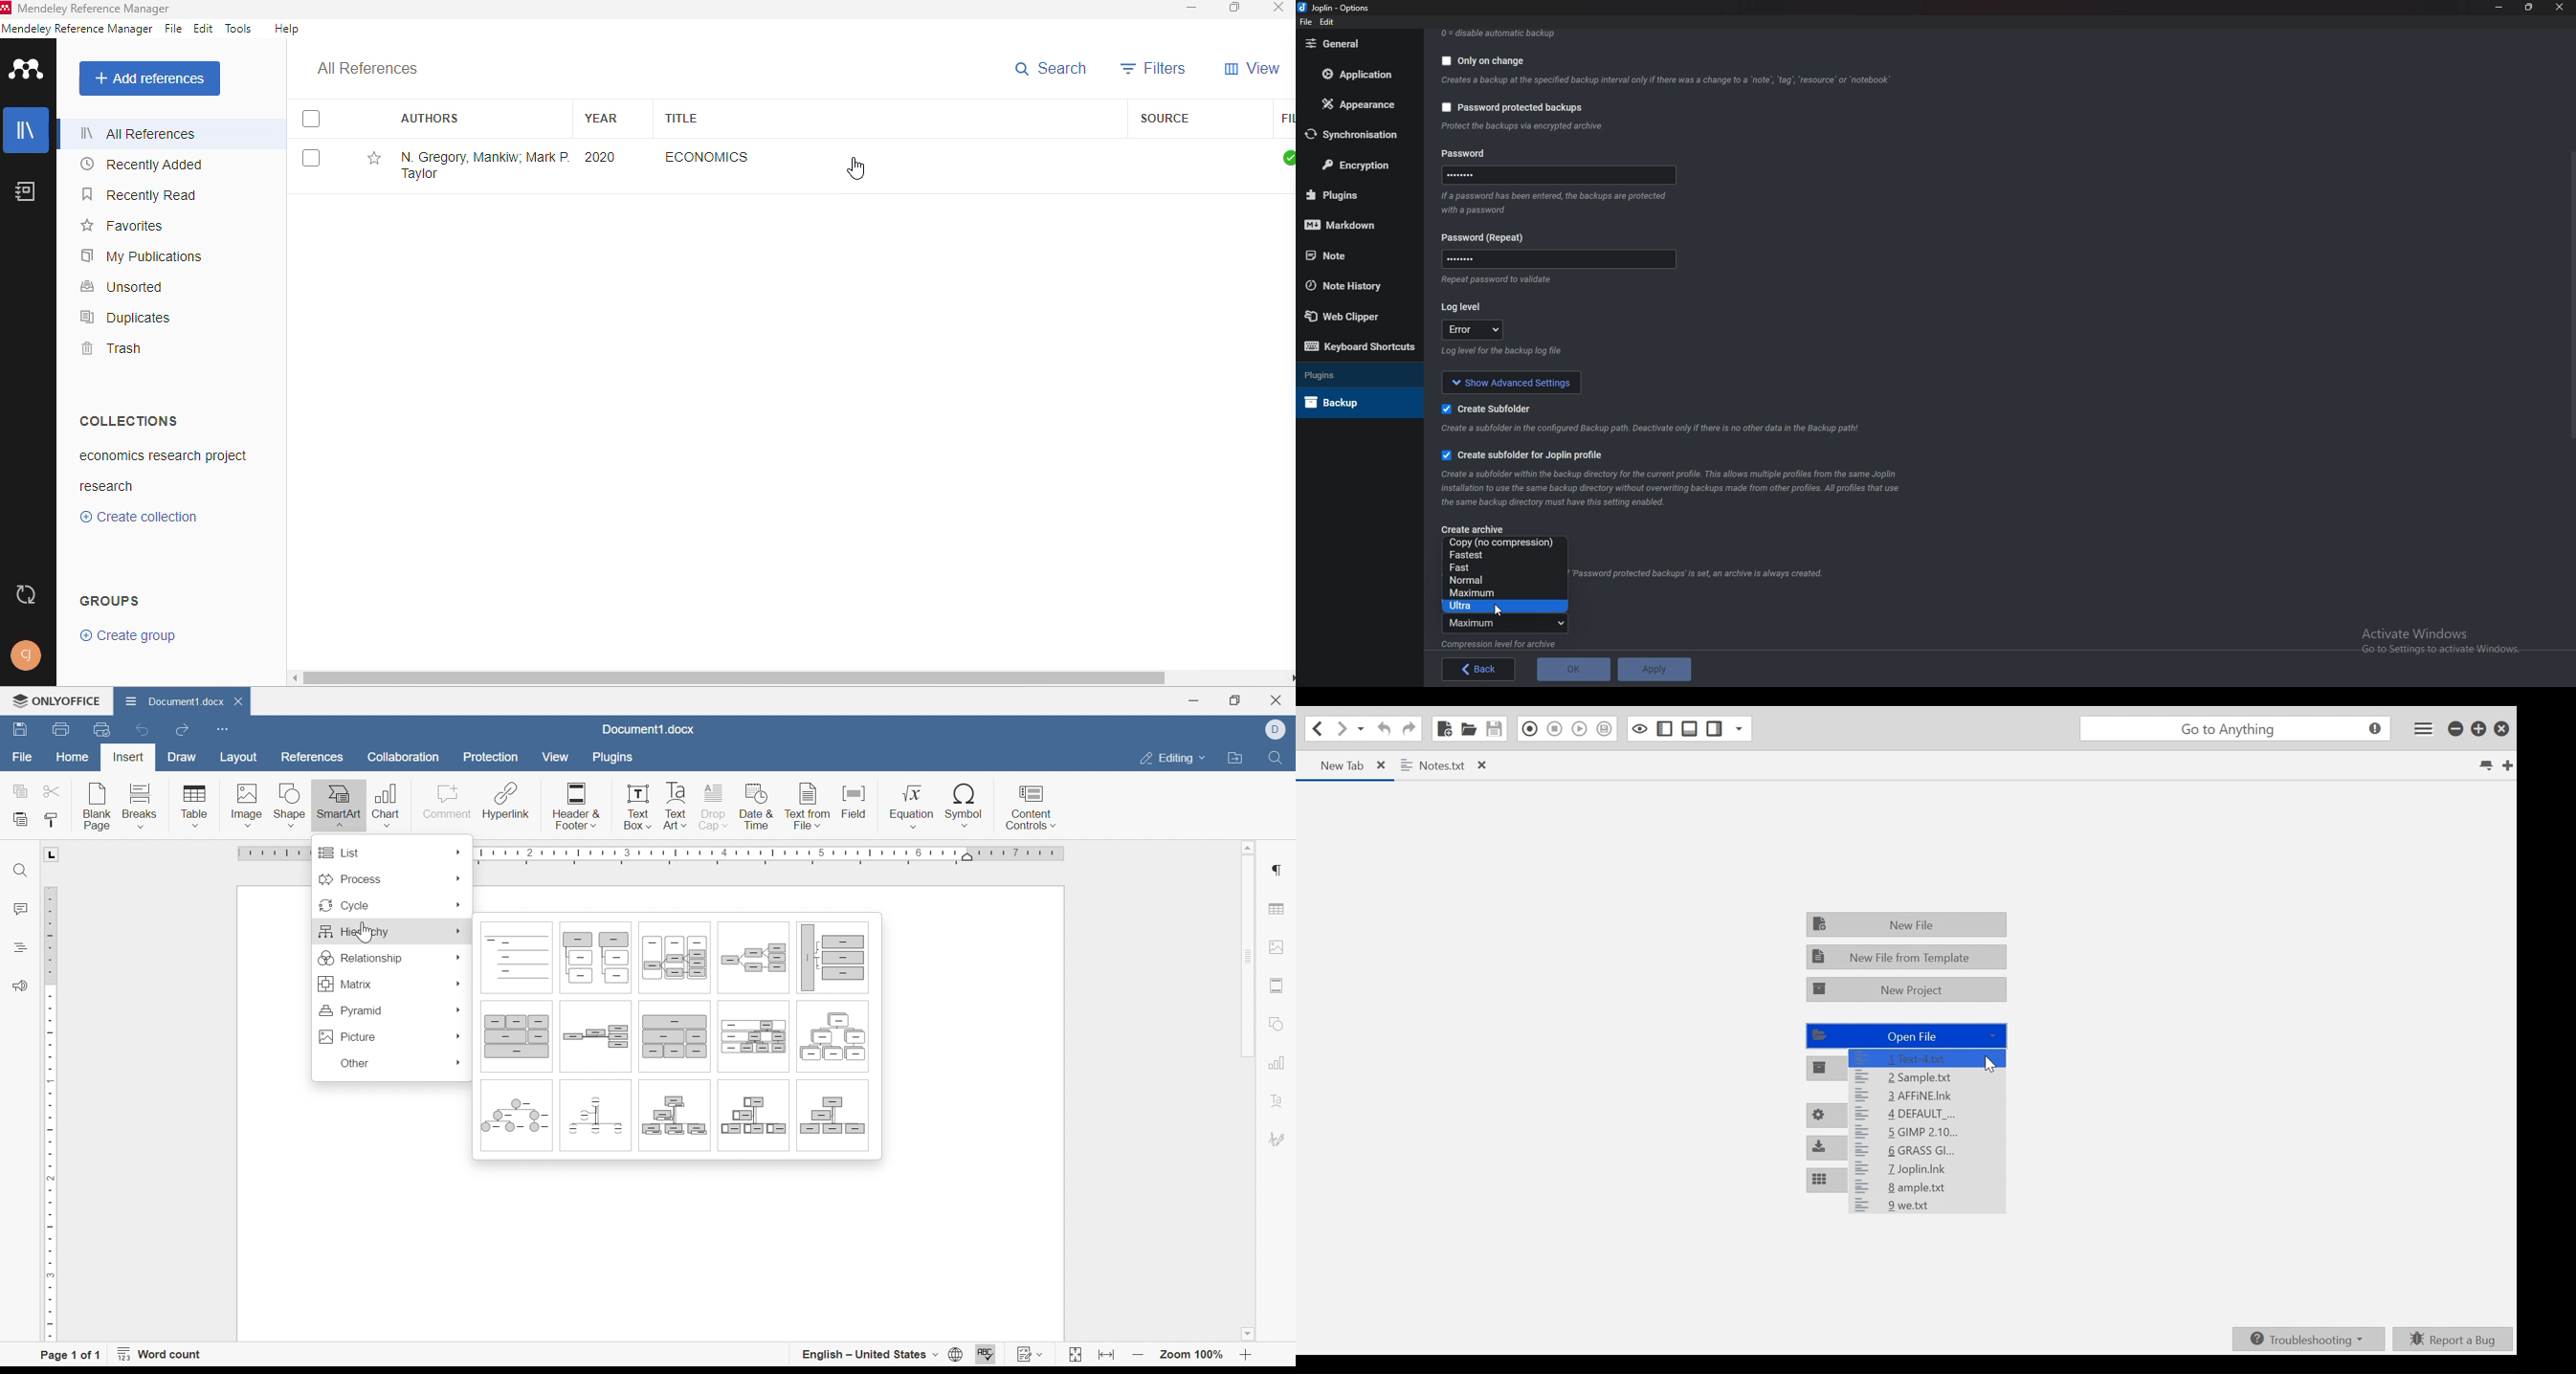 Image resolution: width=2576 pixels, height=1400 pixels. What do you see at coordinates (1655, 428) in the screenshot?
I see `info on subfolder` at bounding box center [1655, 428].